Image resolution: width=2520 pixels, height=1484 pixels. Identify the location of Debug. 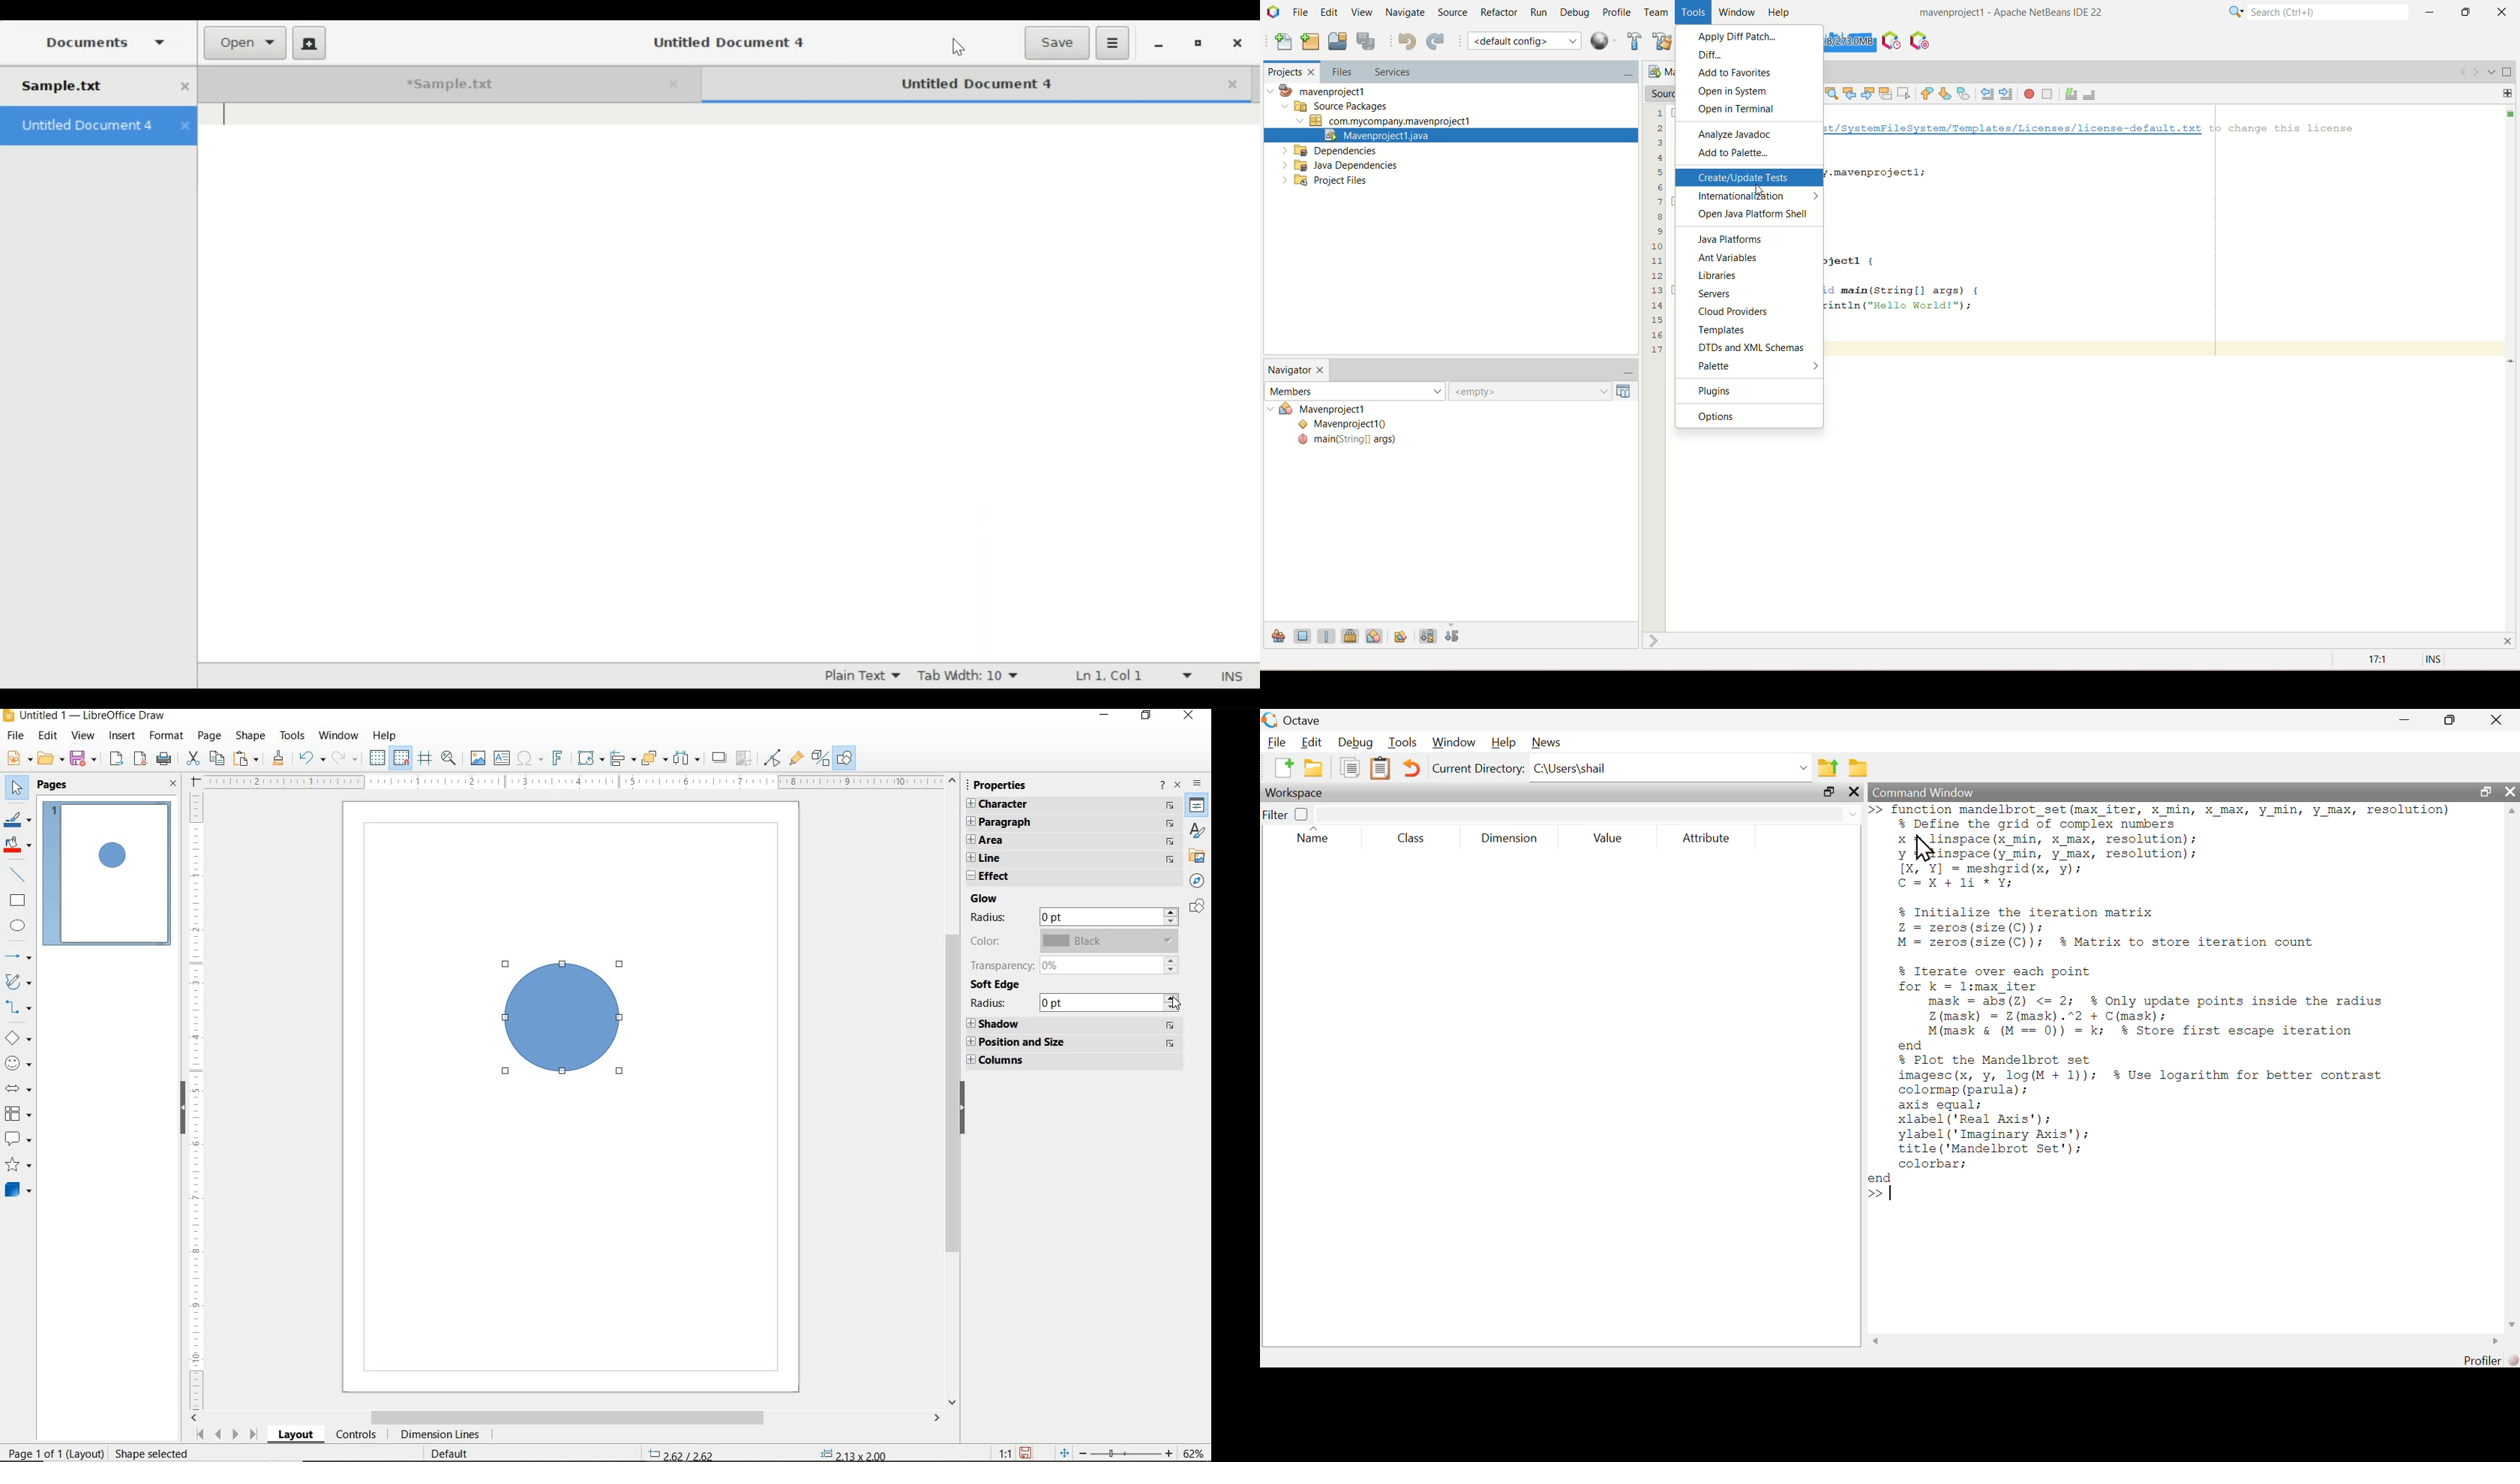
(1354, 742).